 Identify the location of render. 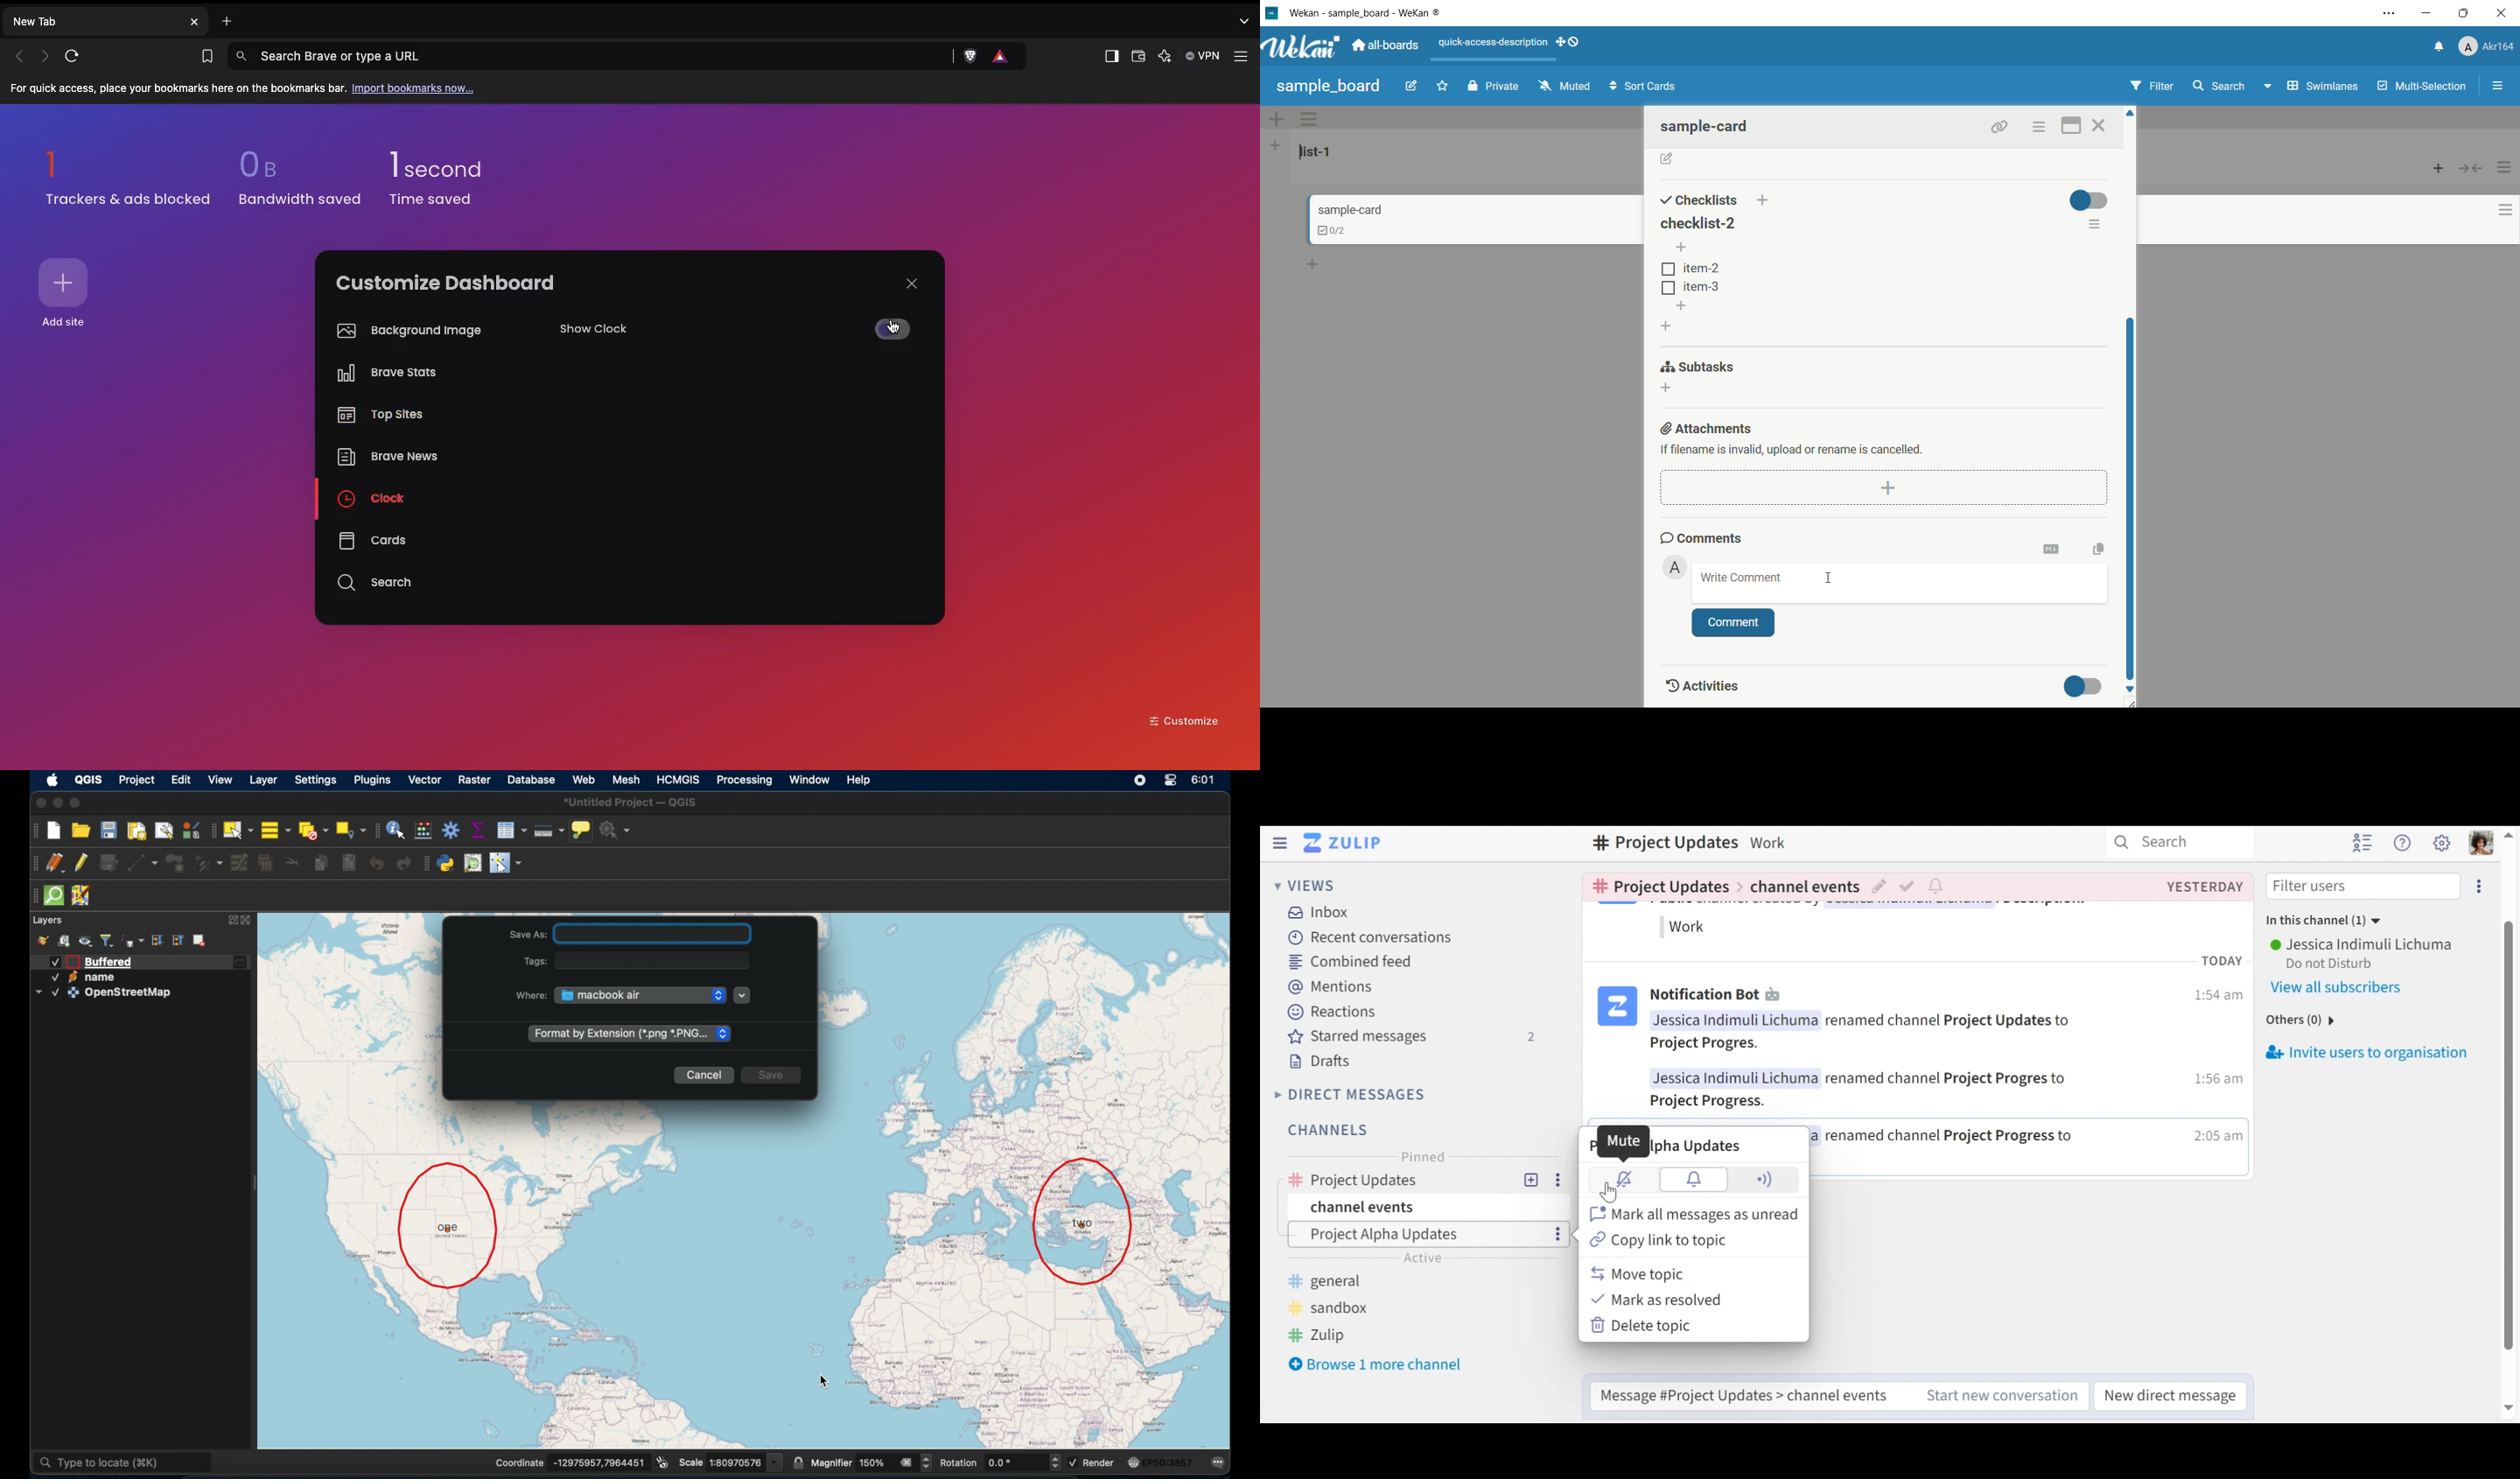
(1099, 1463).